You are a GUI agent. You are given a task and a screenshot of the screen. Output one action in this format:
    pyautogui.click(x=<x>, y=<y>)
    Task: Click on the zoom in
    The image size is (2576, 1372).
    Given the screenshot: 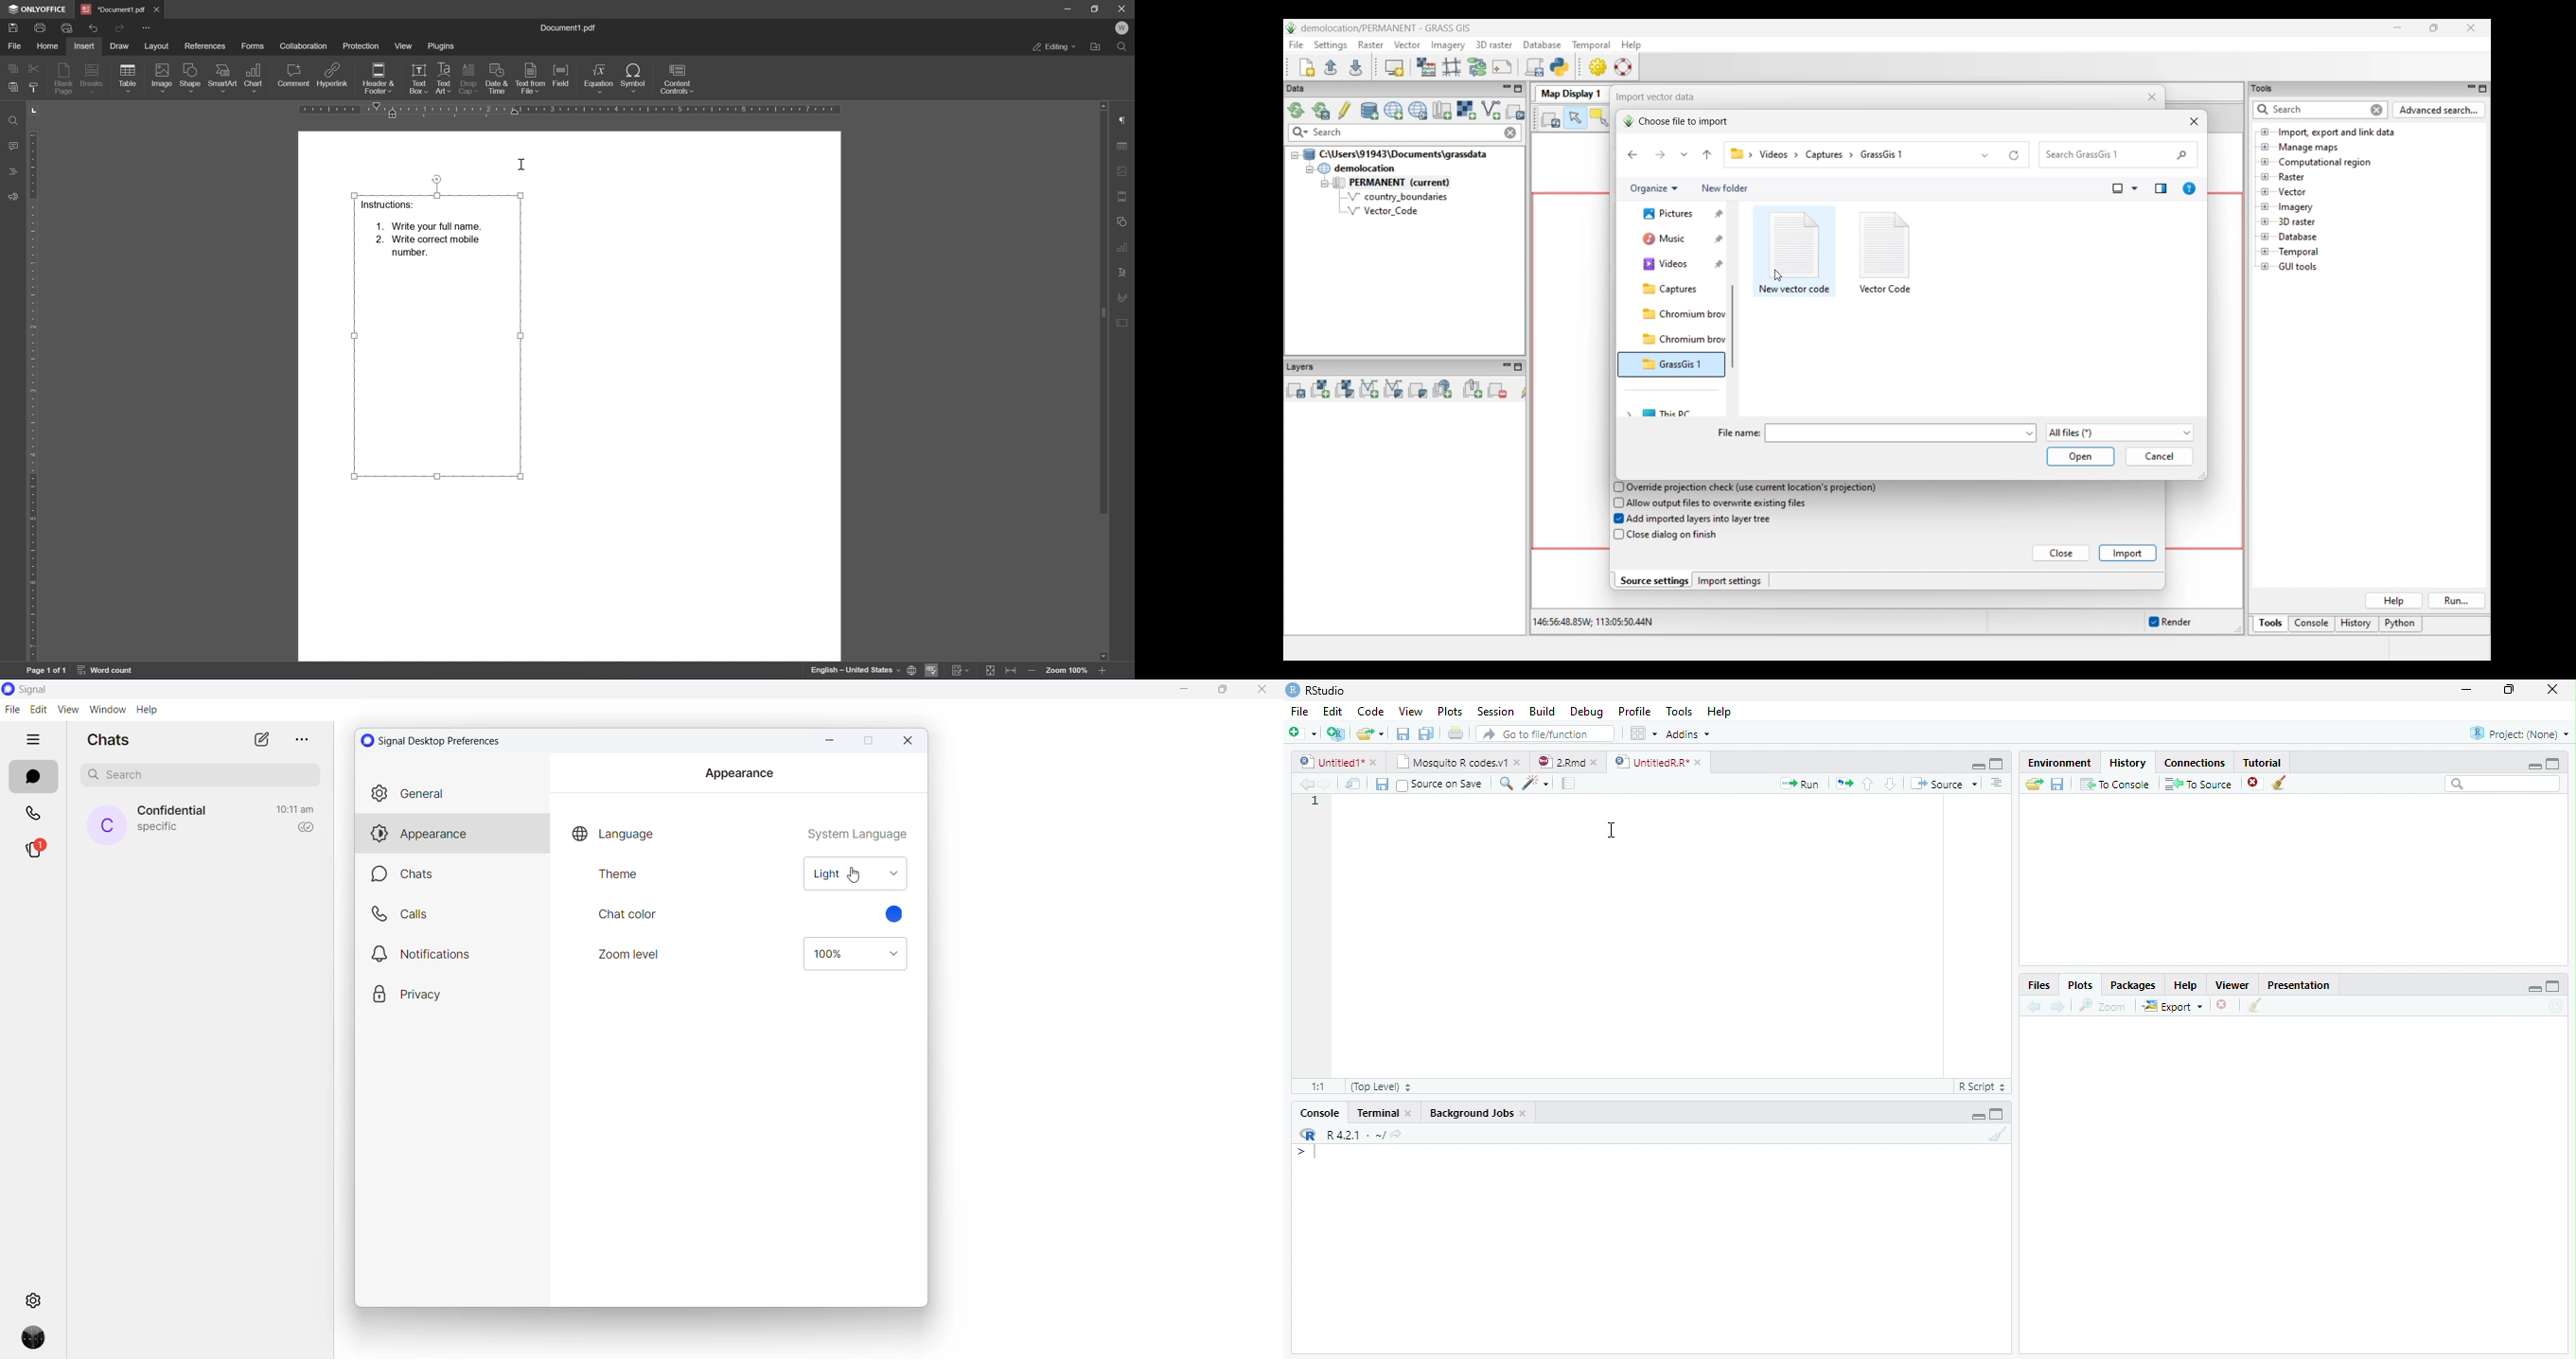 What is the action you would take?
    pyautogui.click(x=1034, y=672)
    